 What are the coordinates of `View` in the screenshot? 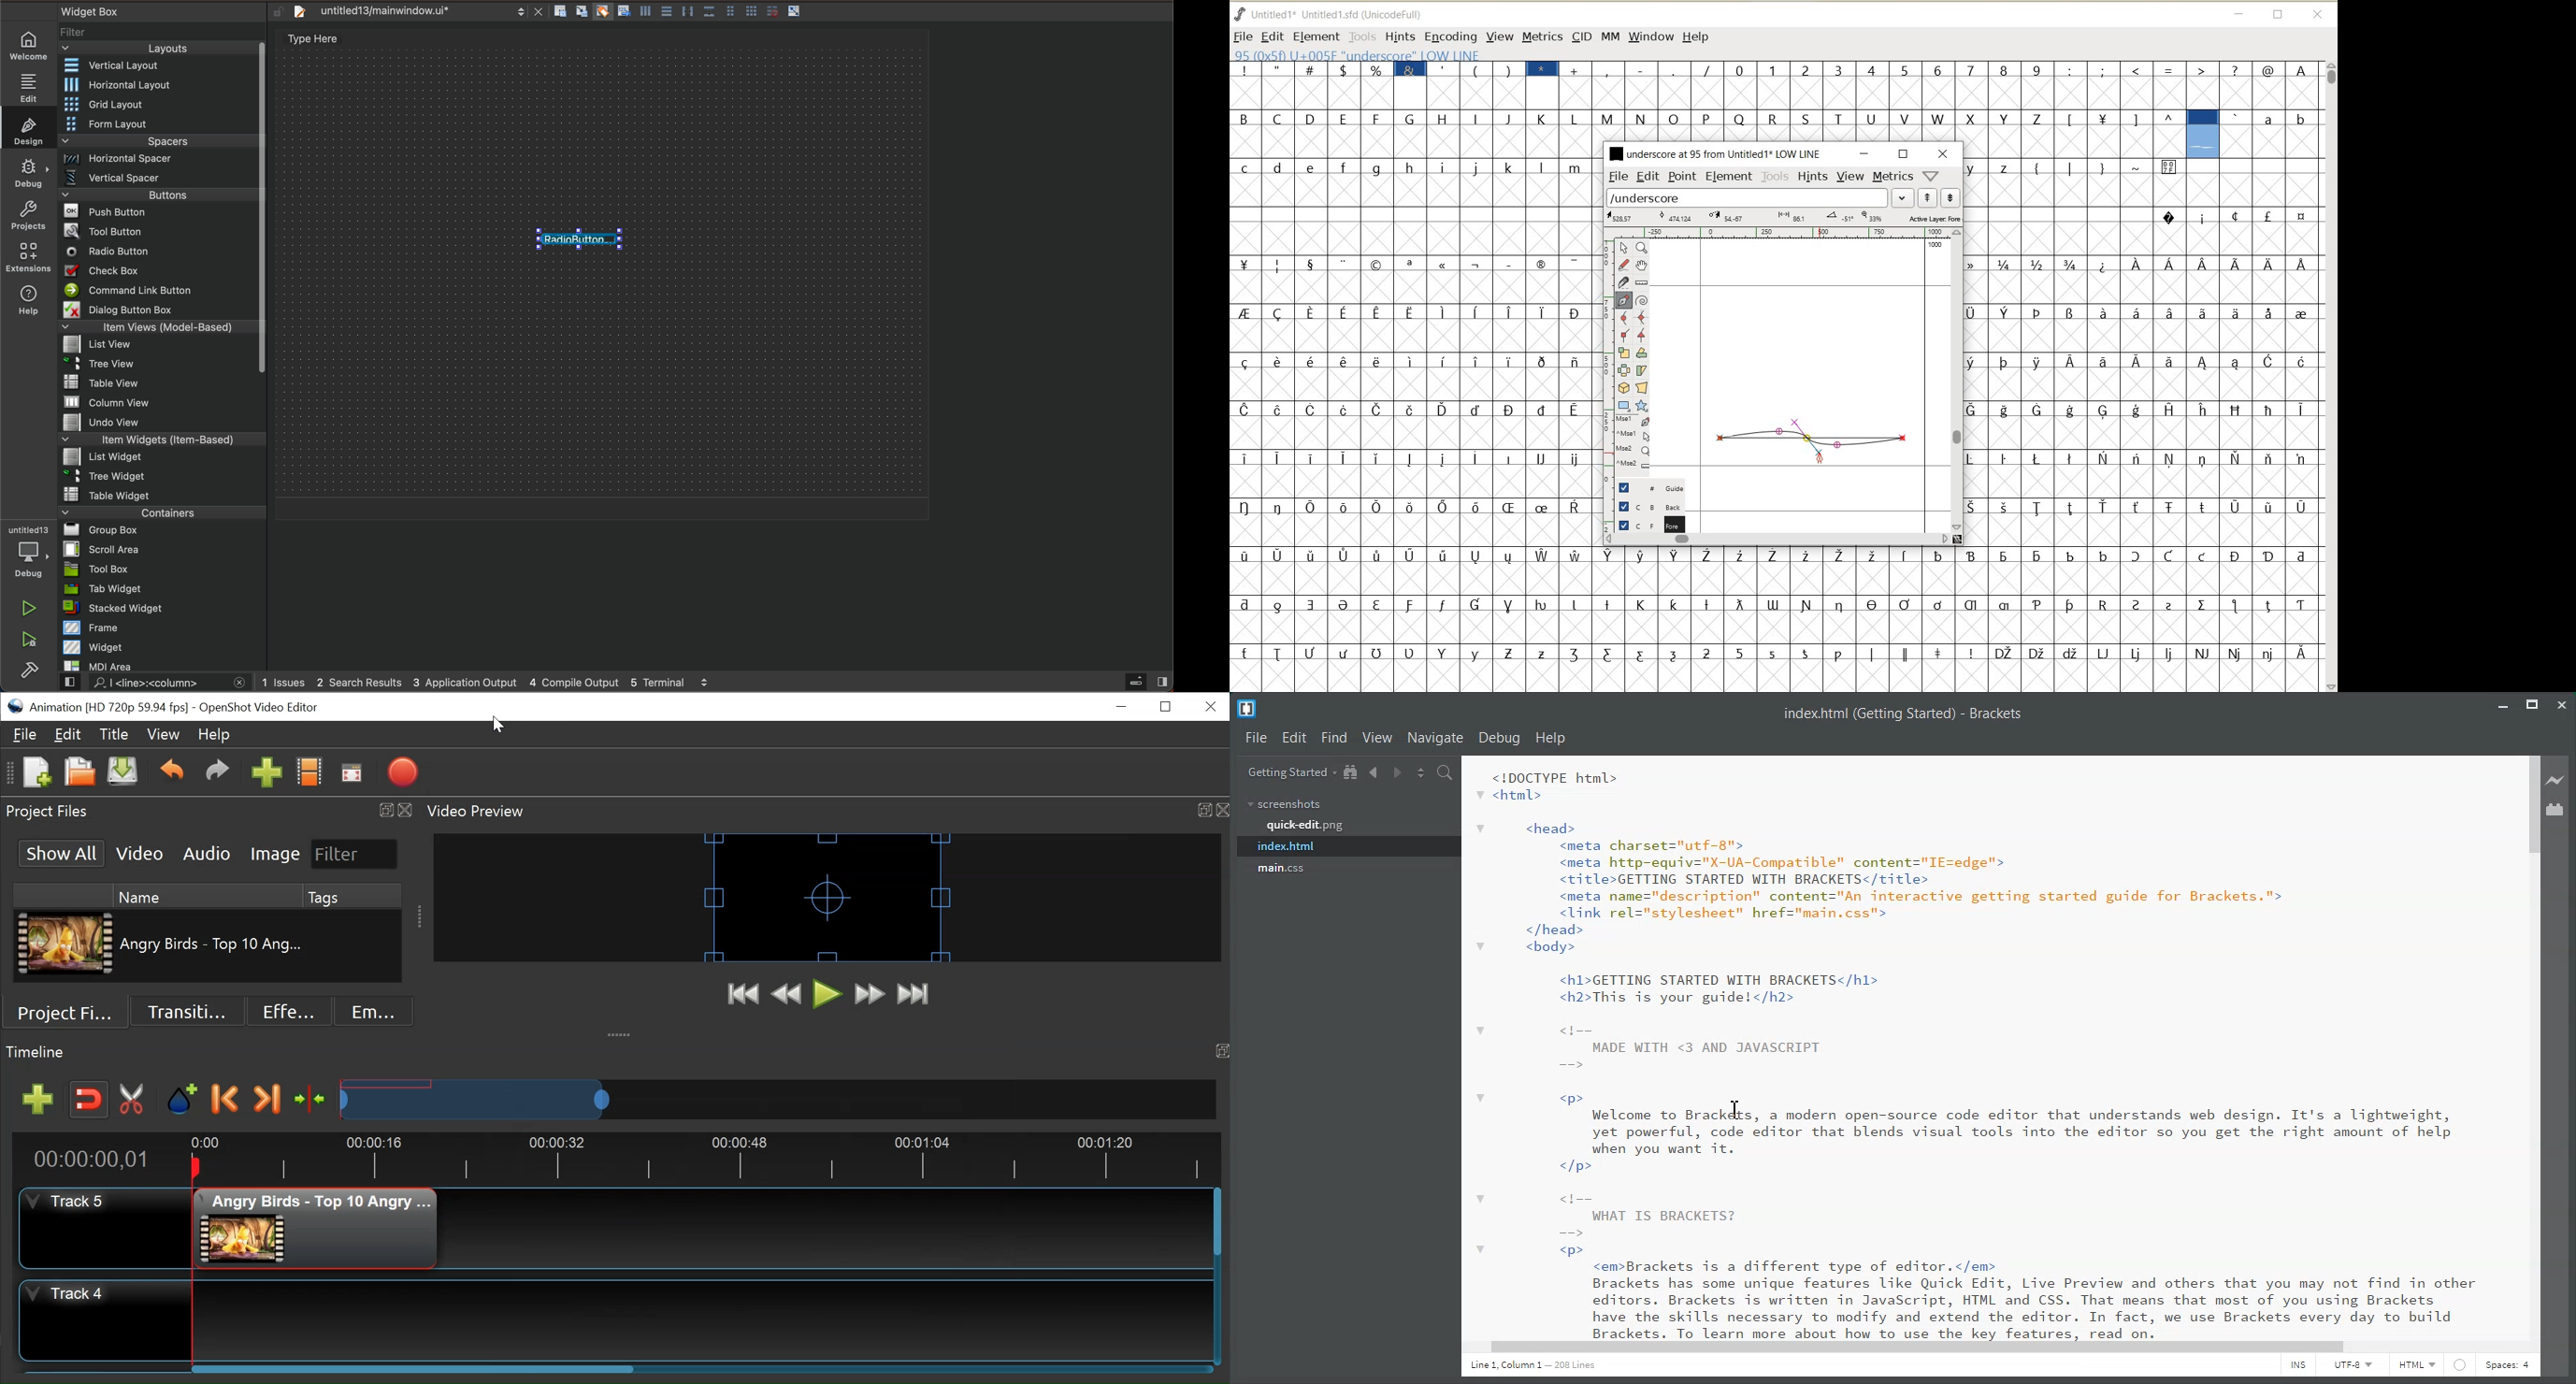 It's located at (1380, 738).